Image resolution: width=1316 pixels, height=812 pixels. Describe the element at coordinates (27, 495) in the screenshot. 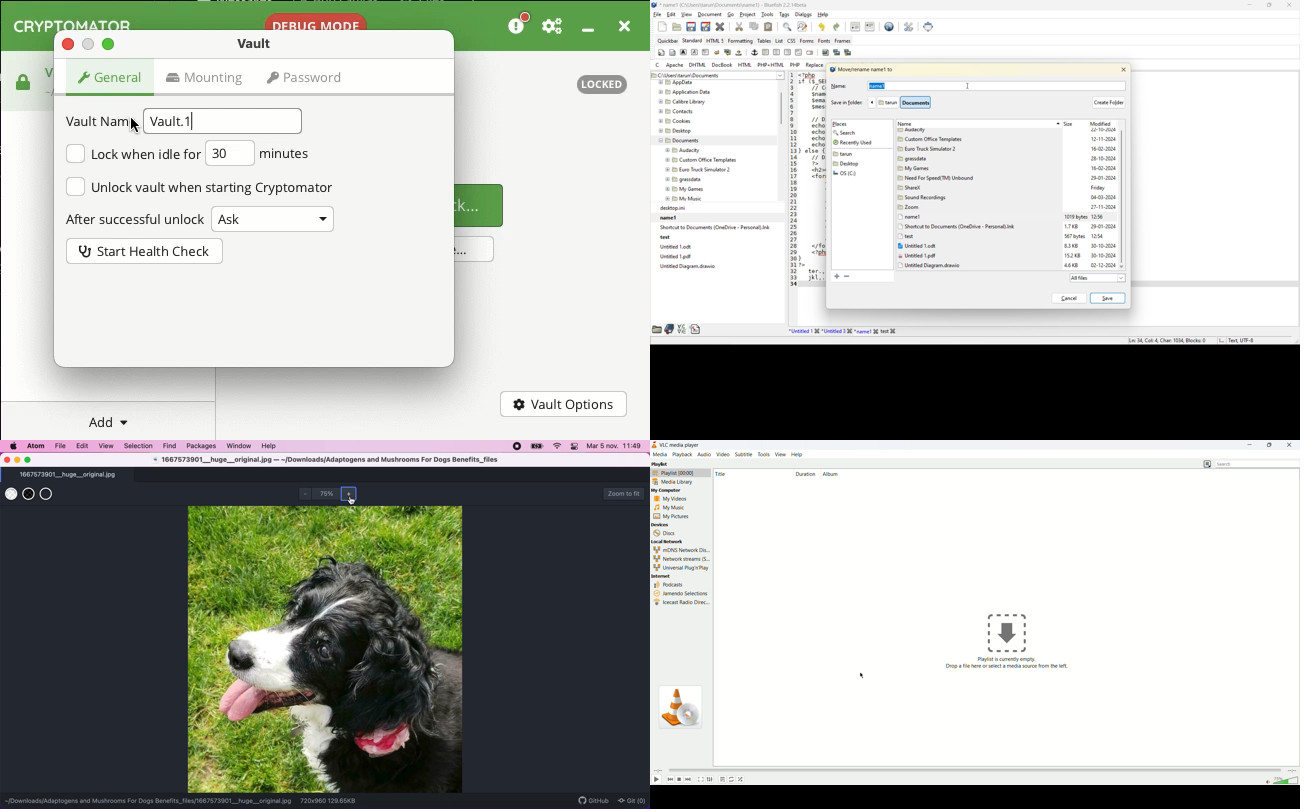

I see `use black transparent background` at that location.